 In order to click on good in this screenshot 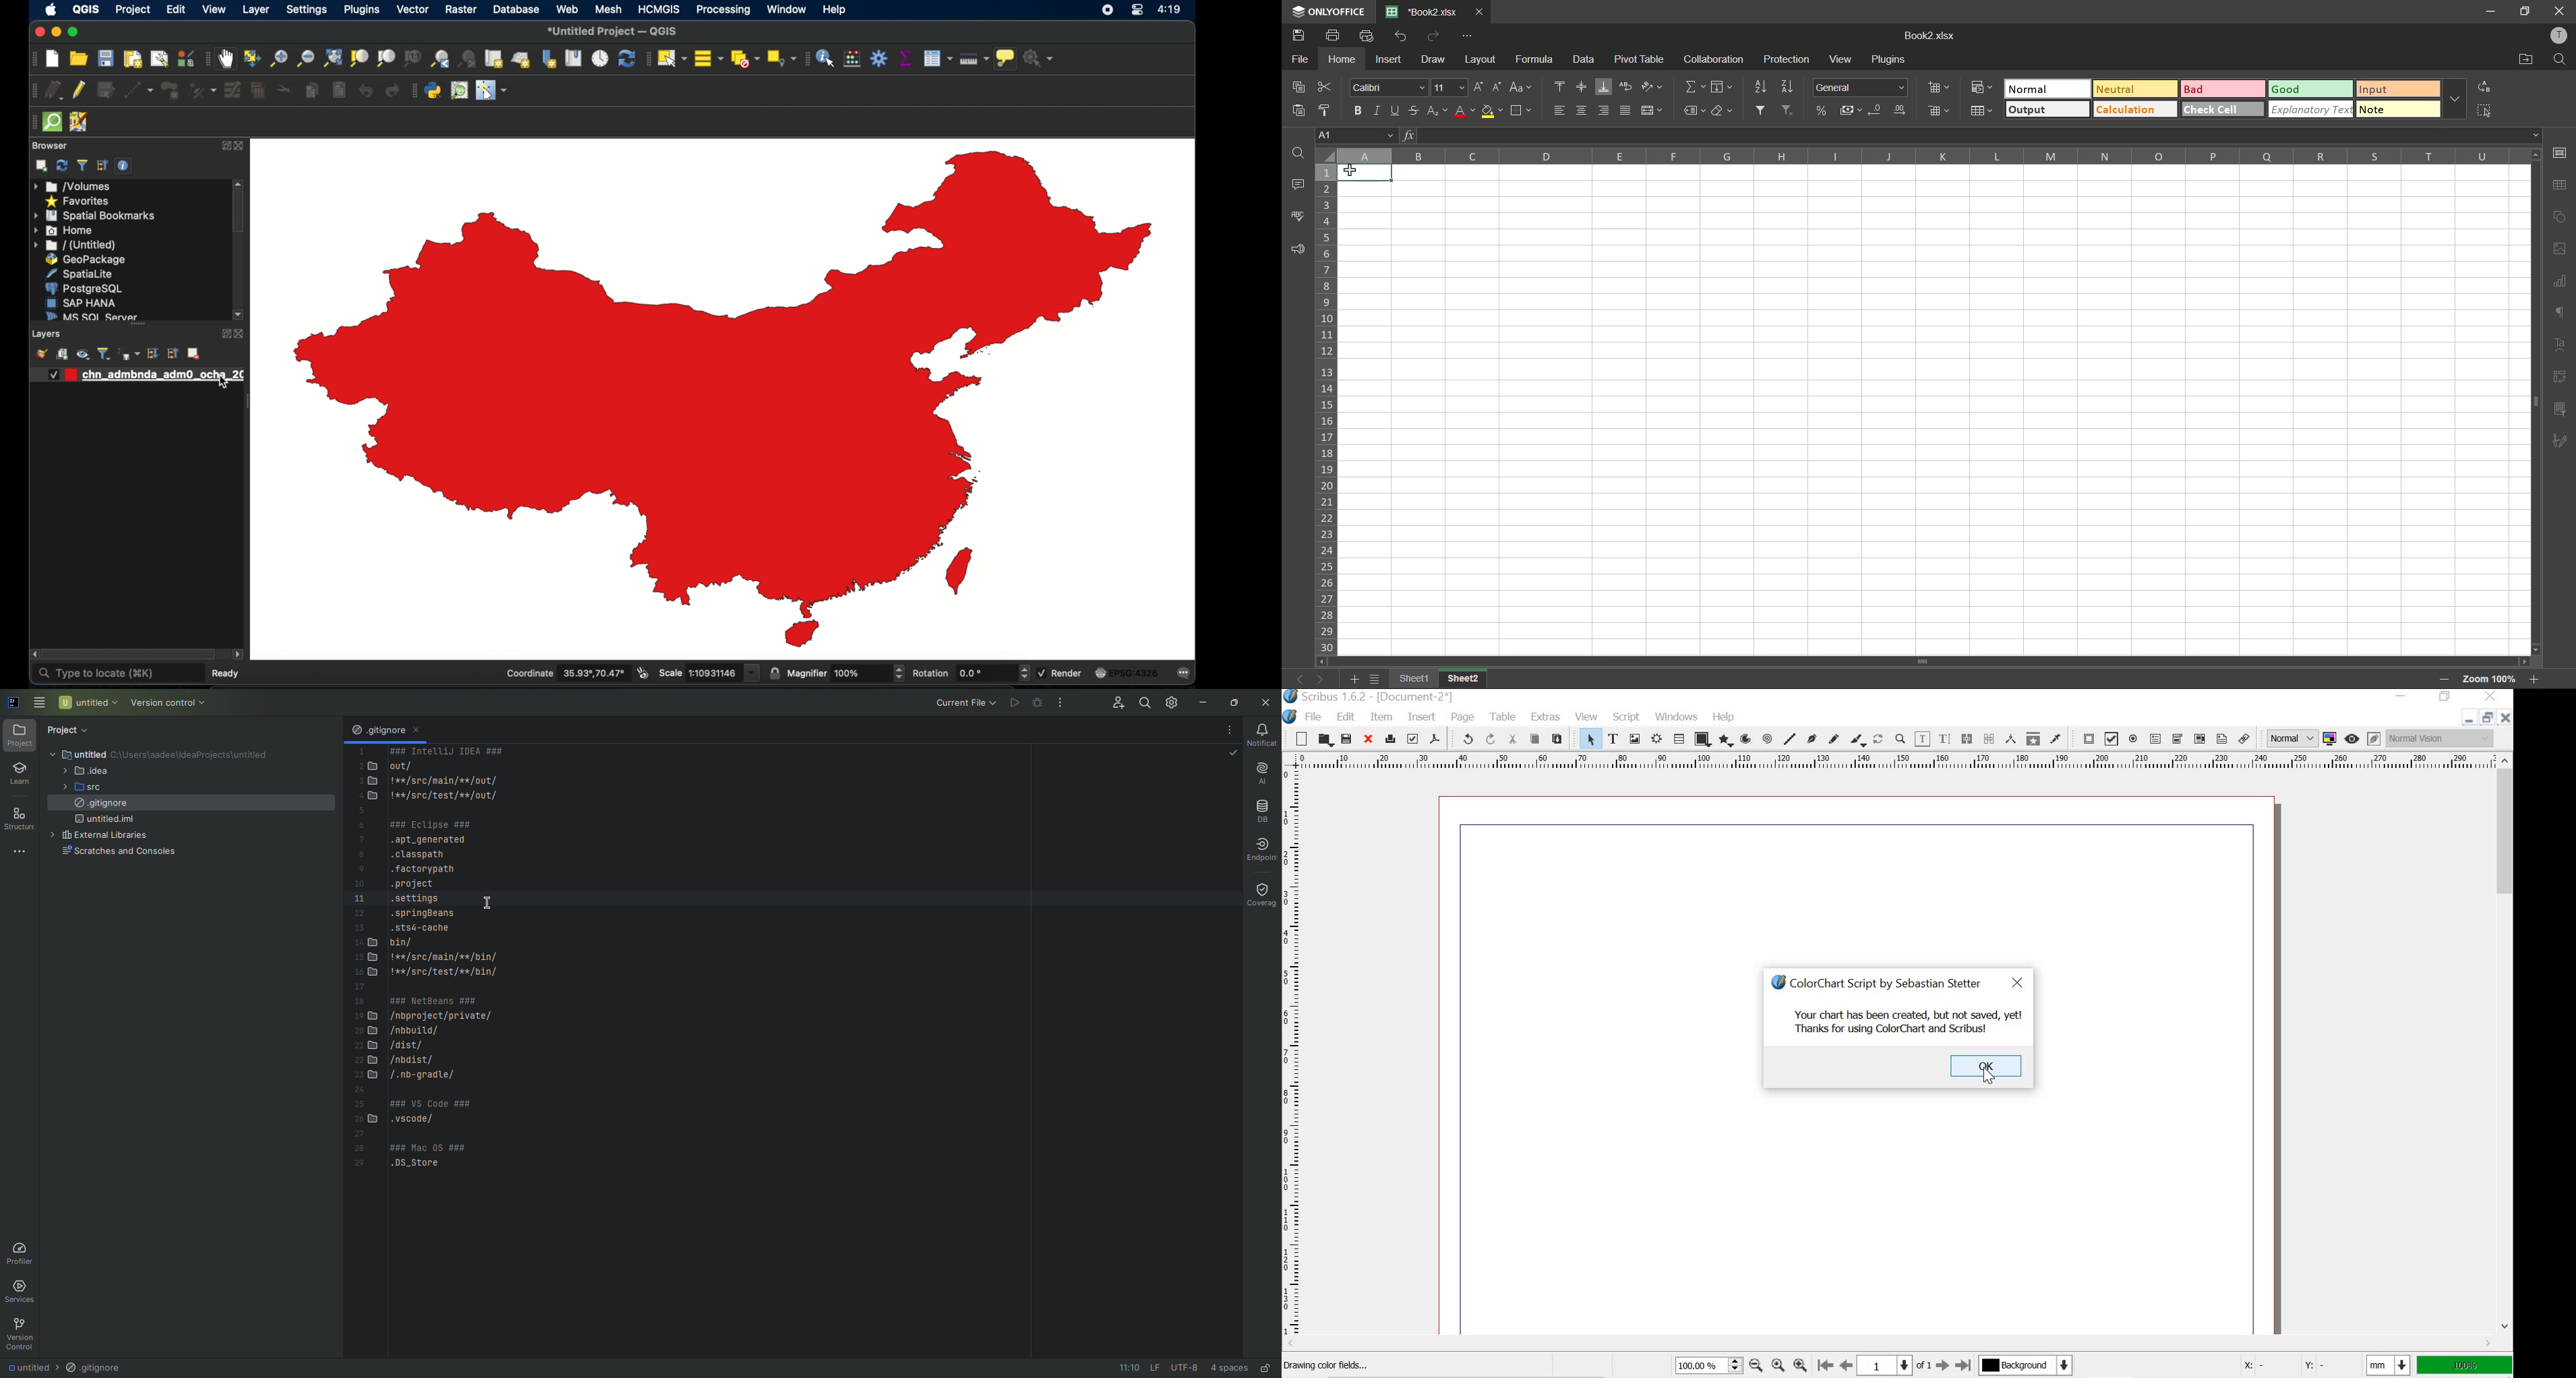, I will do `click(2311, 90)`.